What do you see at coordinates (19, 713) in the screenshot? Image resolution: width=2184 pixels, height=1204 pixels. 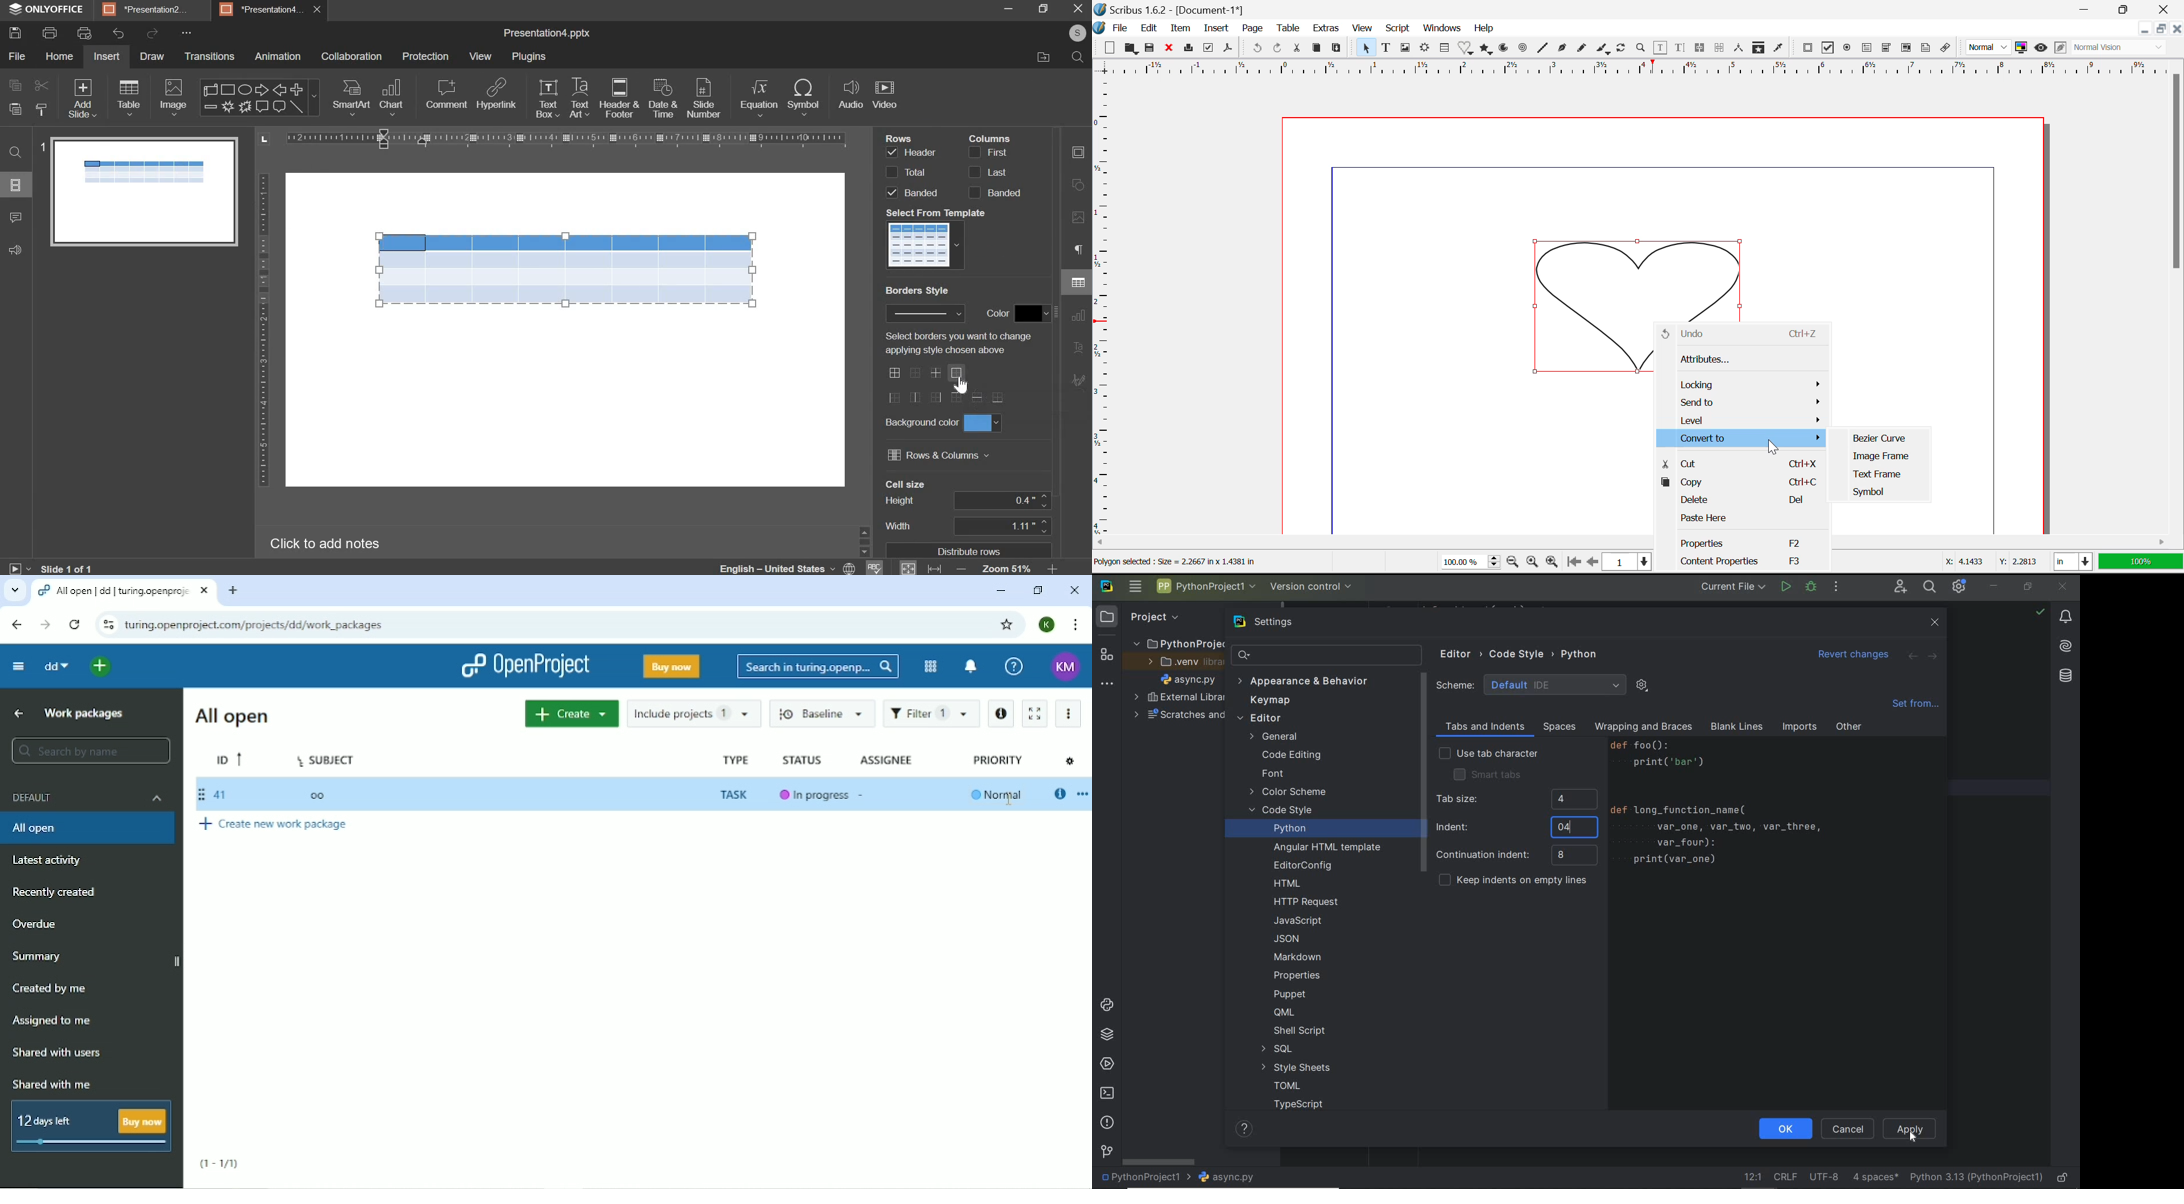 I see `Up` at bounding box center [19, 713].